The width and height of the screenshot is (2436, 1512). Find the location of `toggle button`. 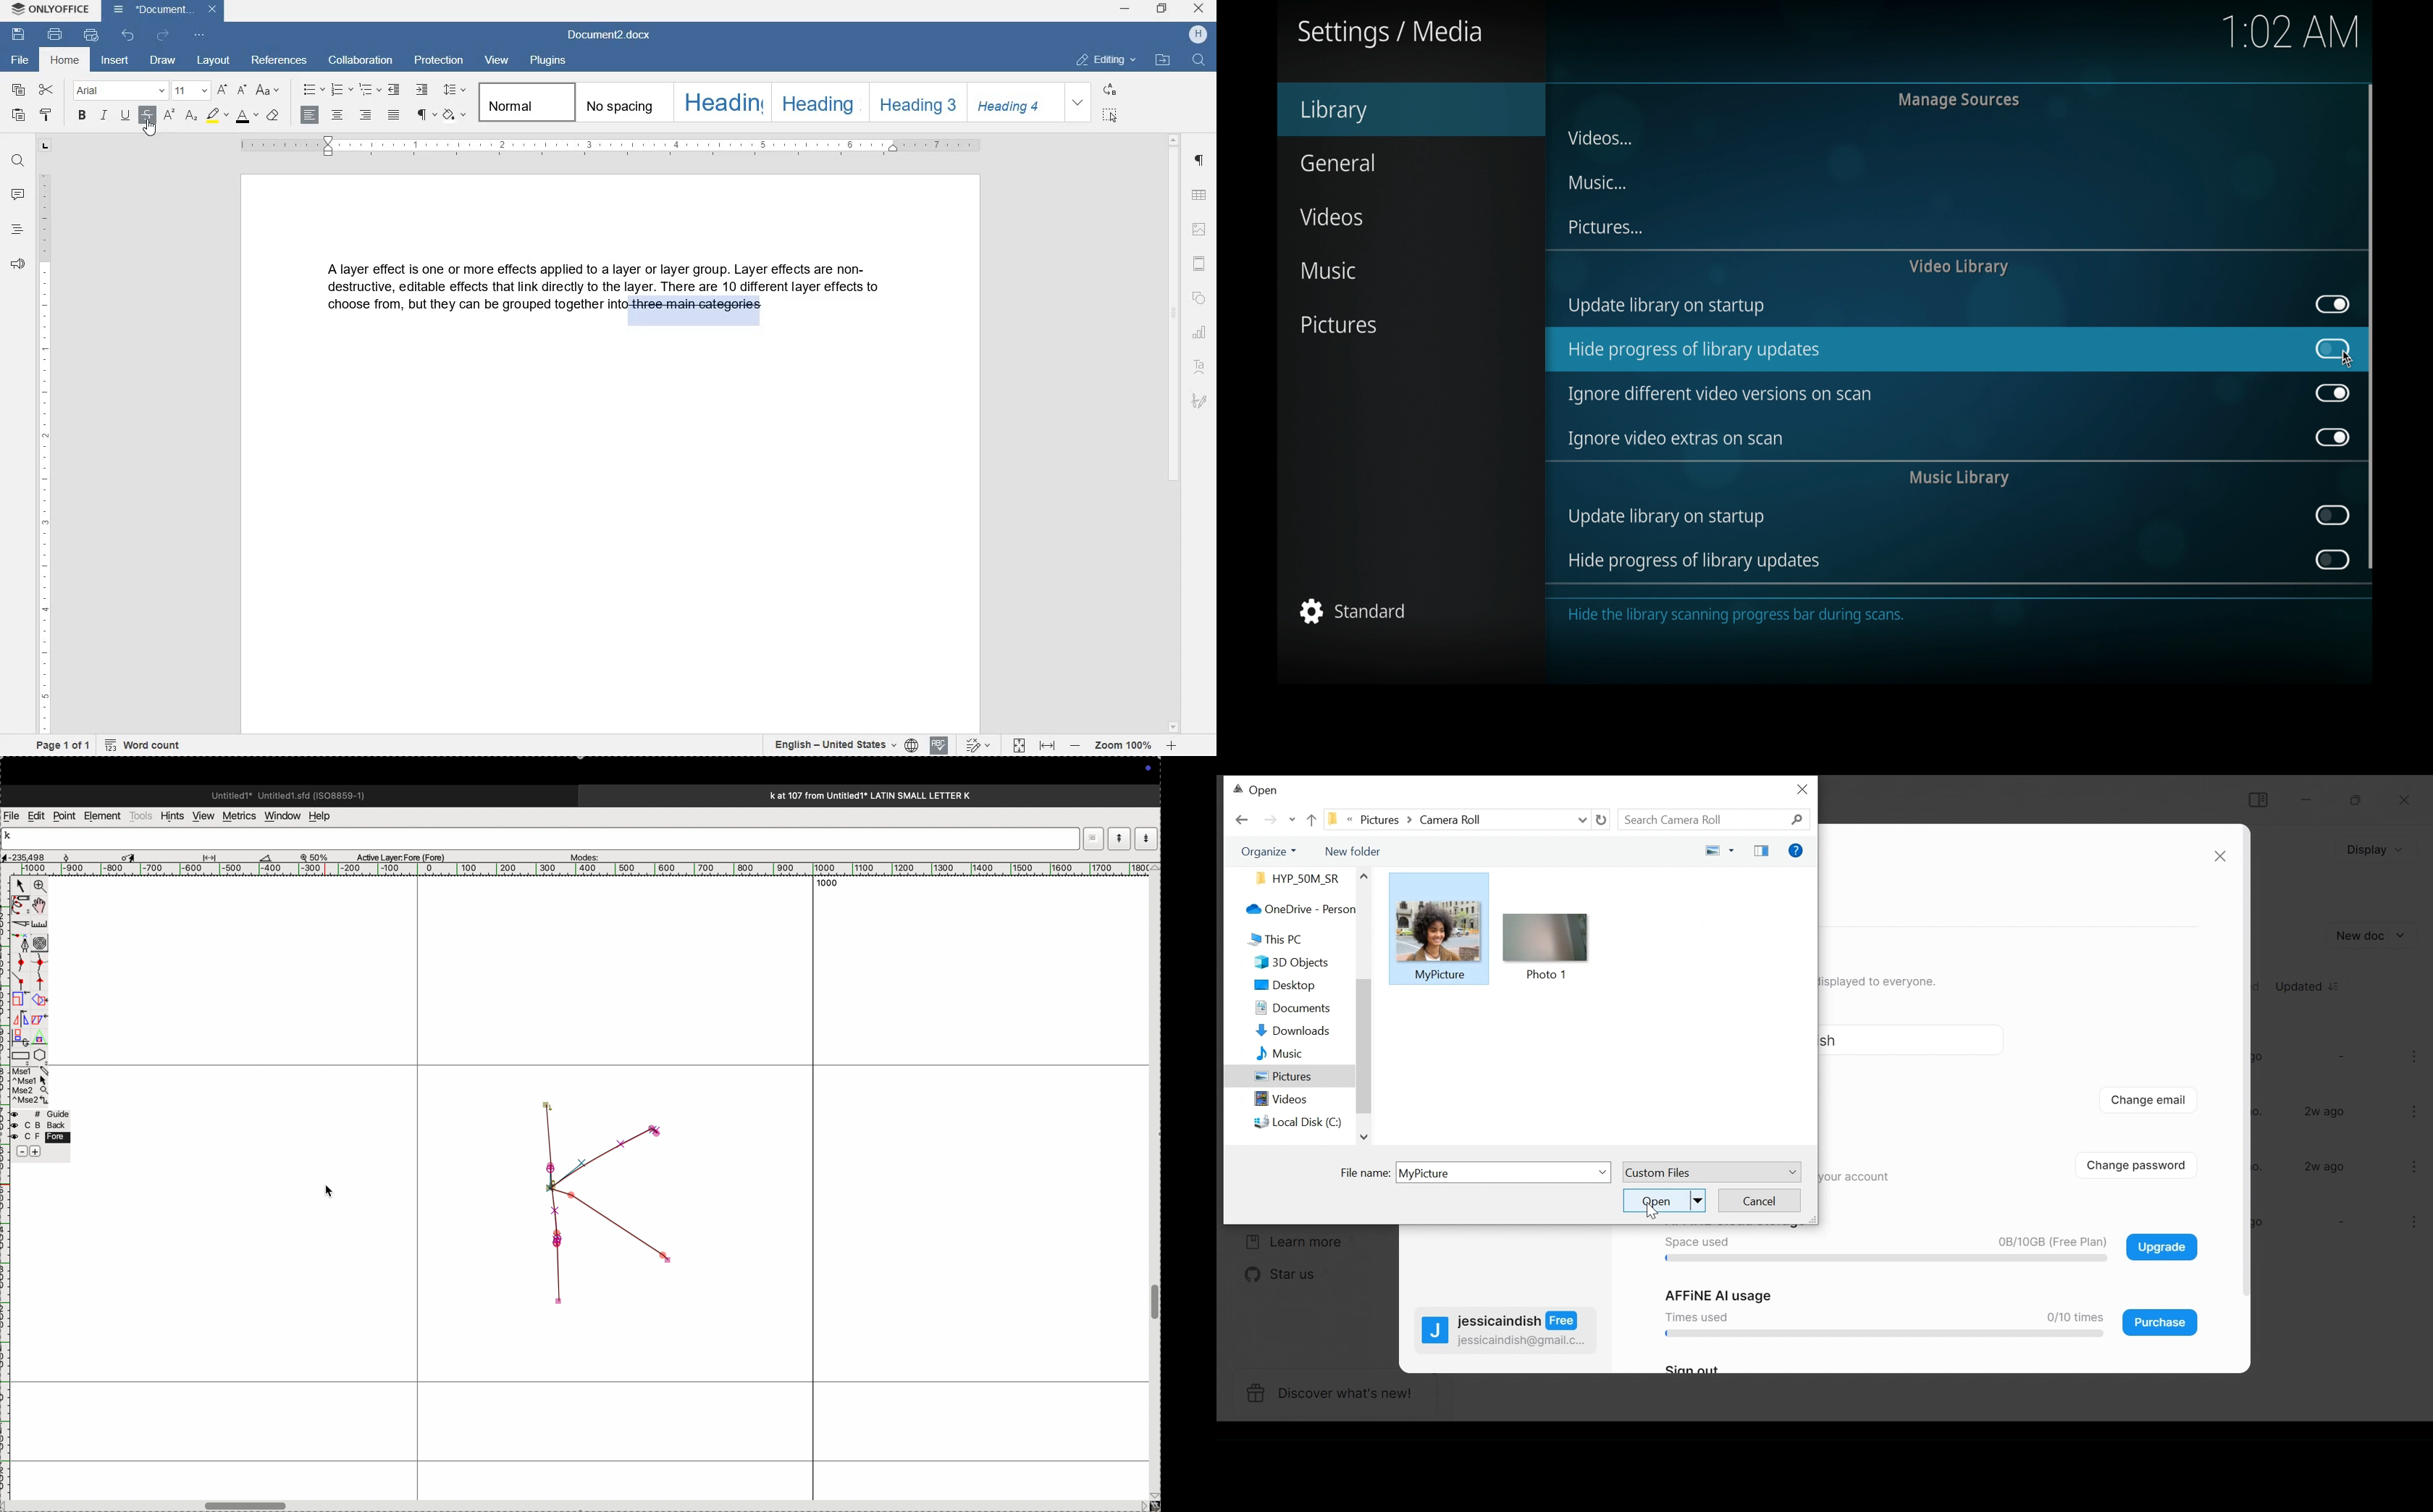

toggle button is located at coordinates (2332, 437).